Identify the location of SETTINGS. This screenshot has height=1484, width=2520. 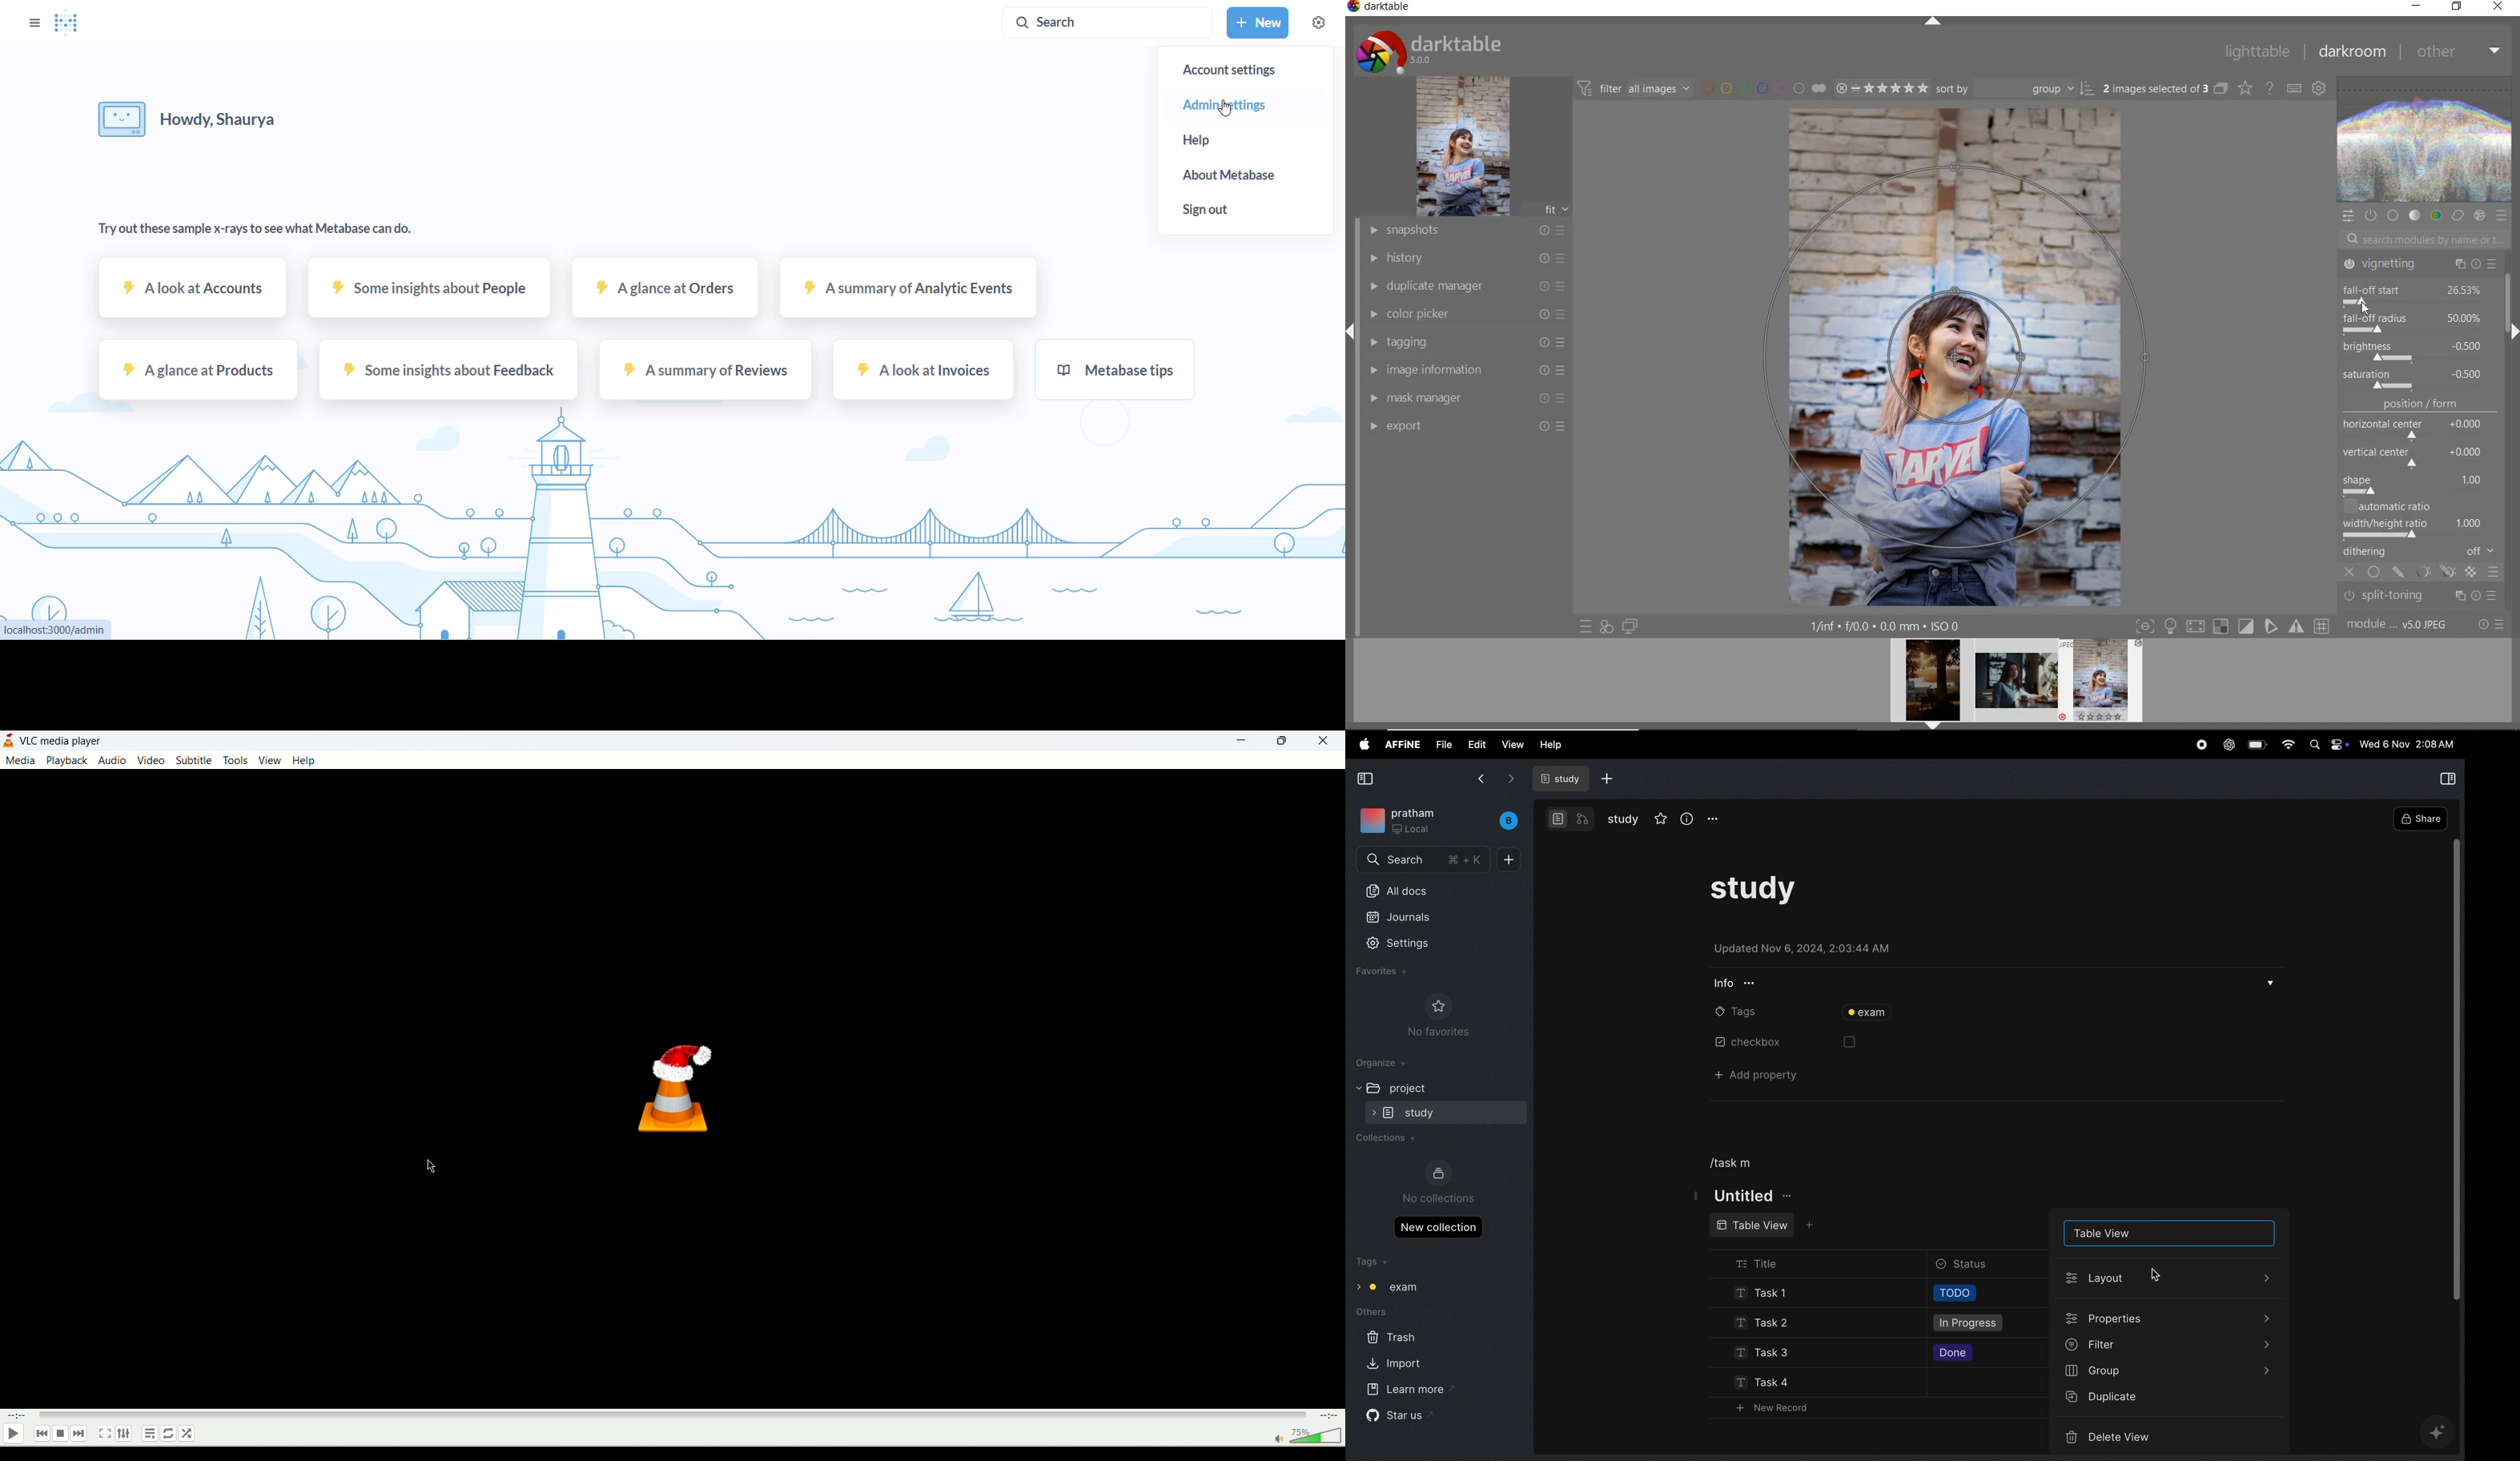
(1320, 23).